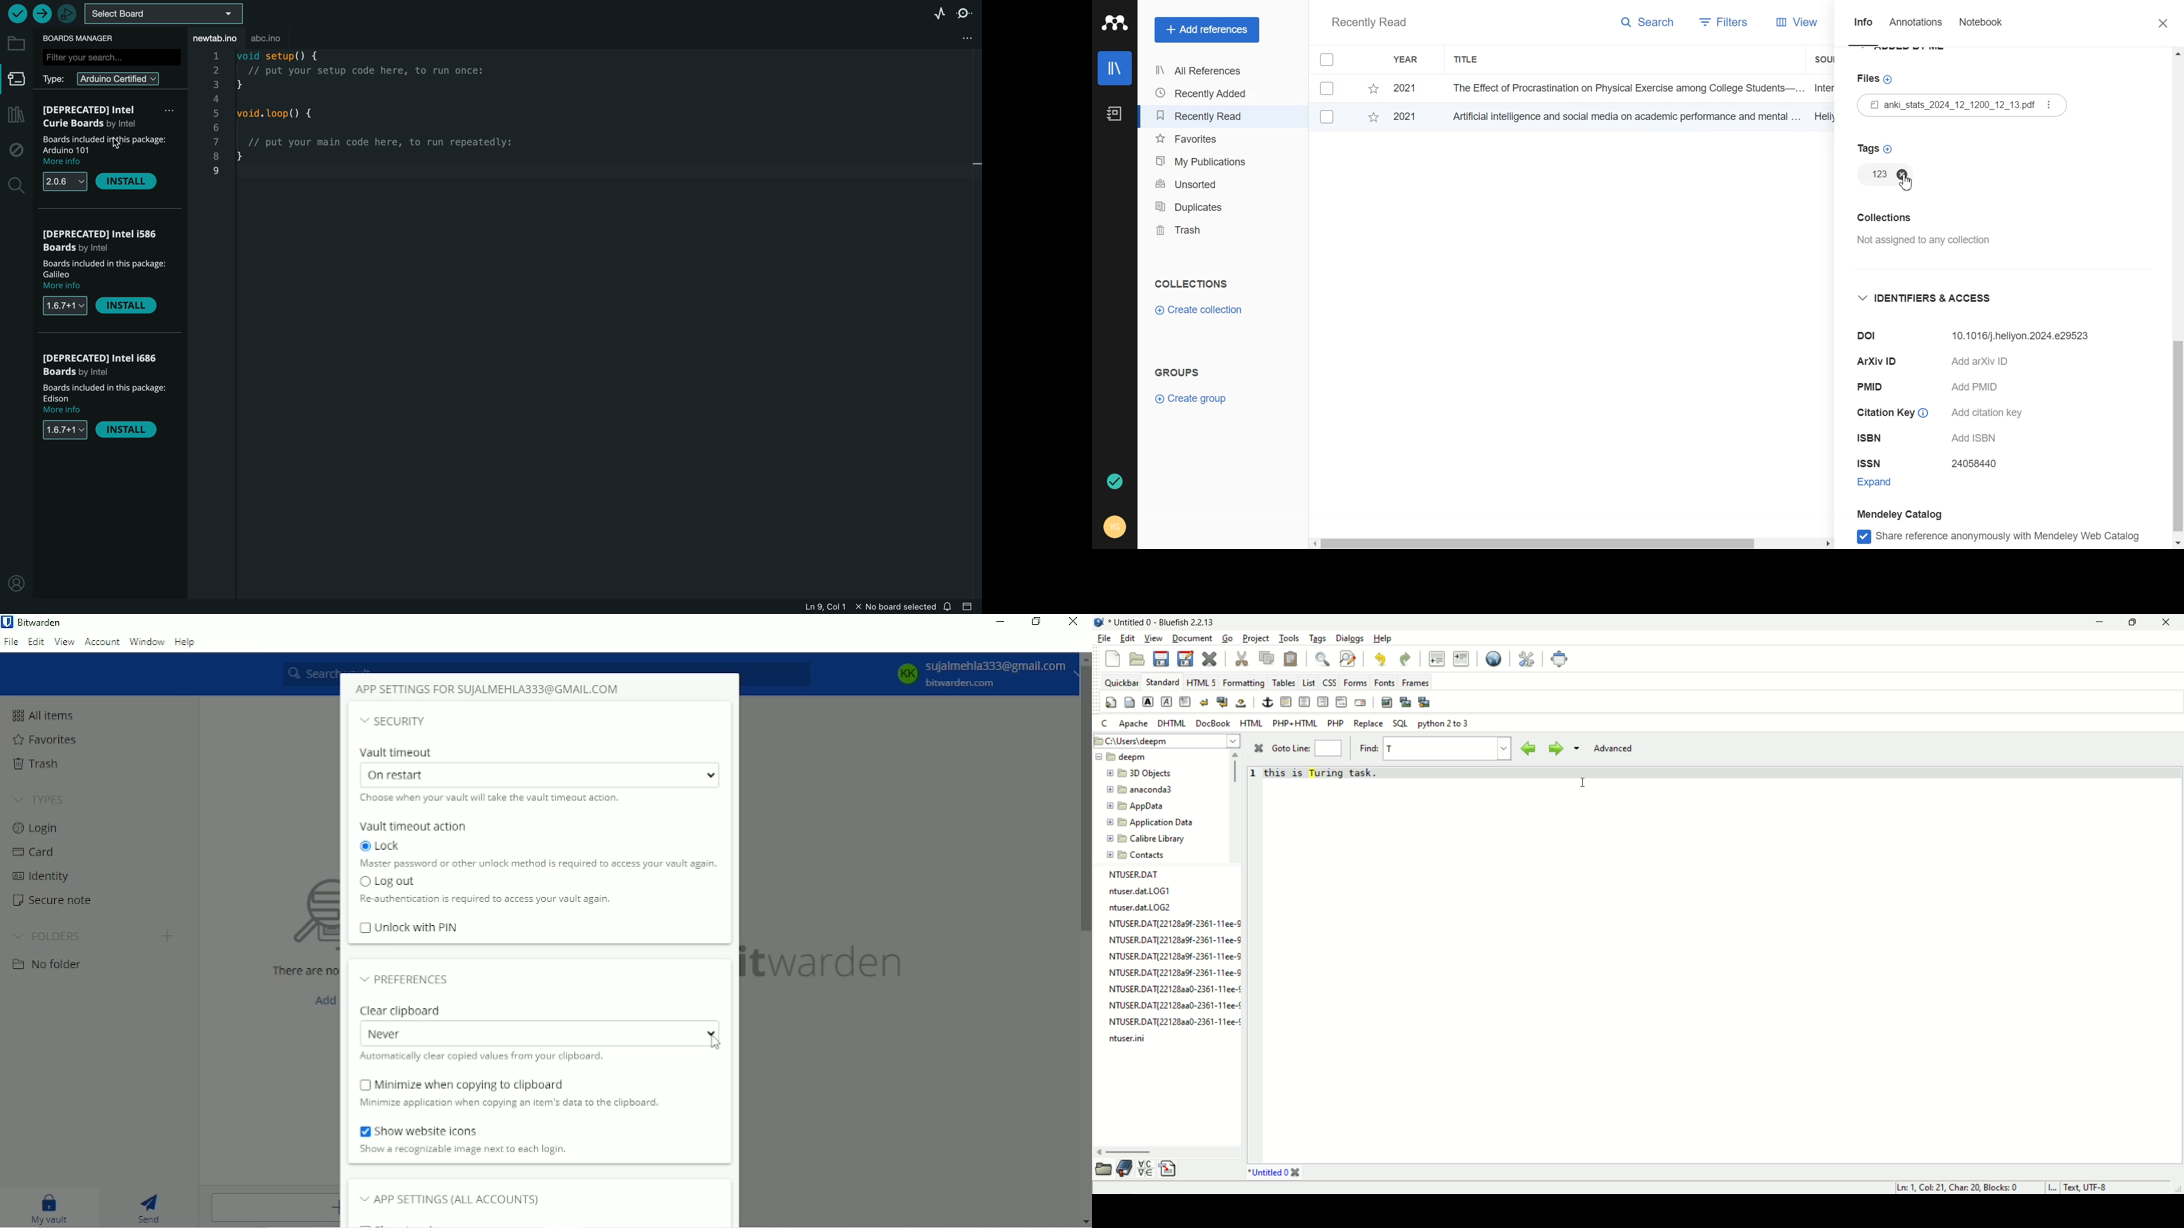 This screenshot has width=2184, height=1232. What do you see at coordinates (1145, 790) in the screenshot?
I see `folder name` at bounding box center [1145, 790].